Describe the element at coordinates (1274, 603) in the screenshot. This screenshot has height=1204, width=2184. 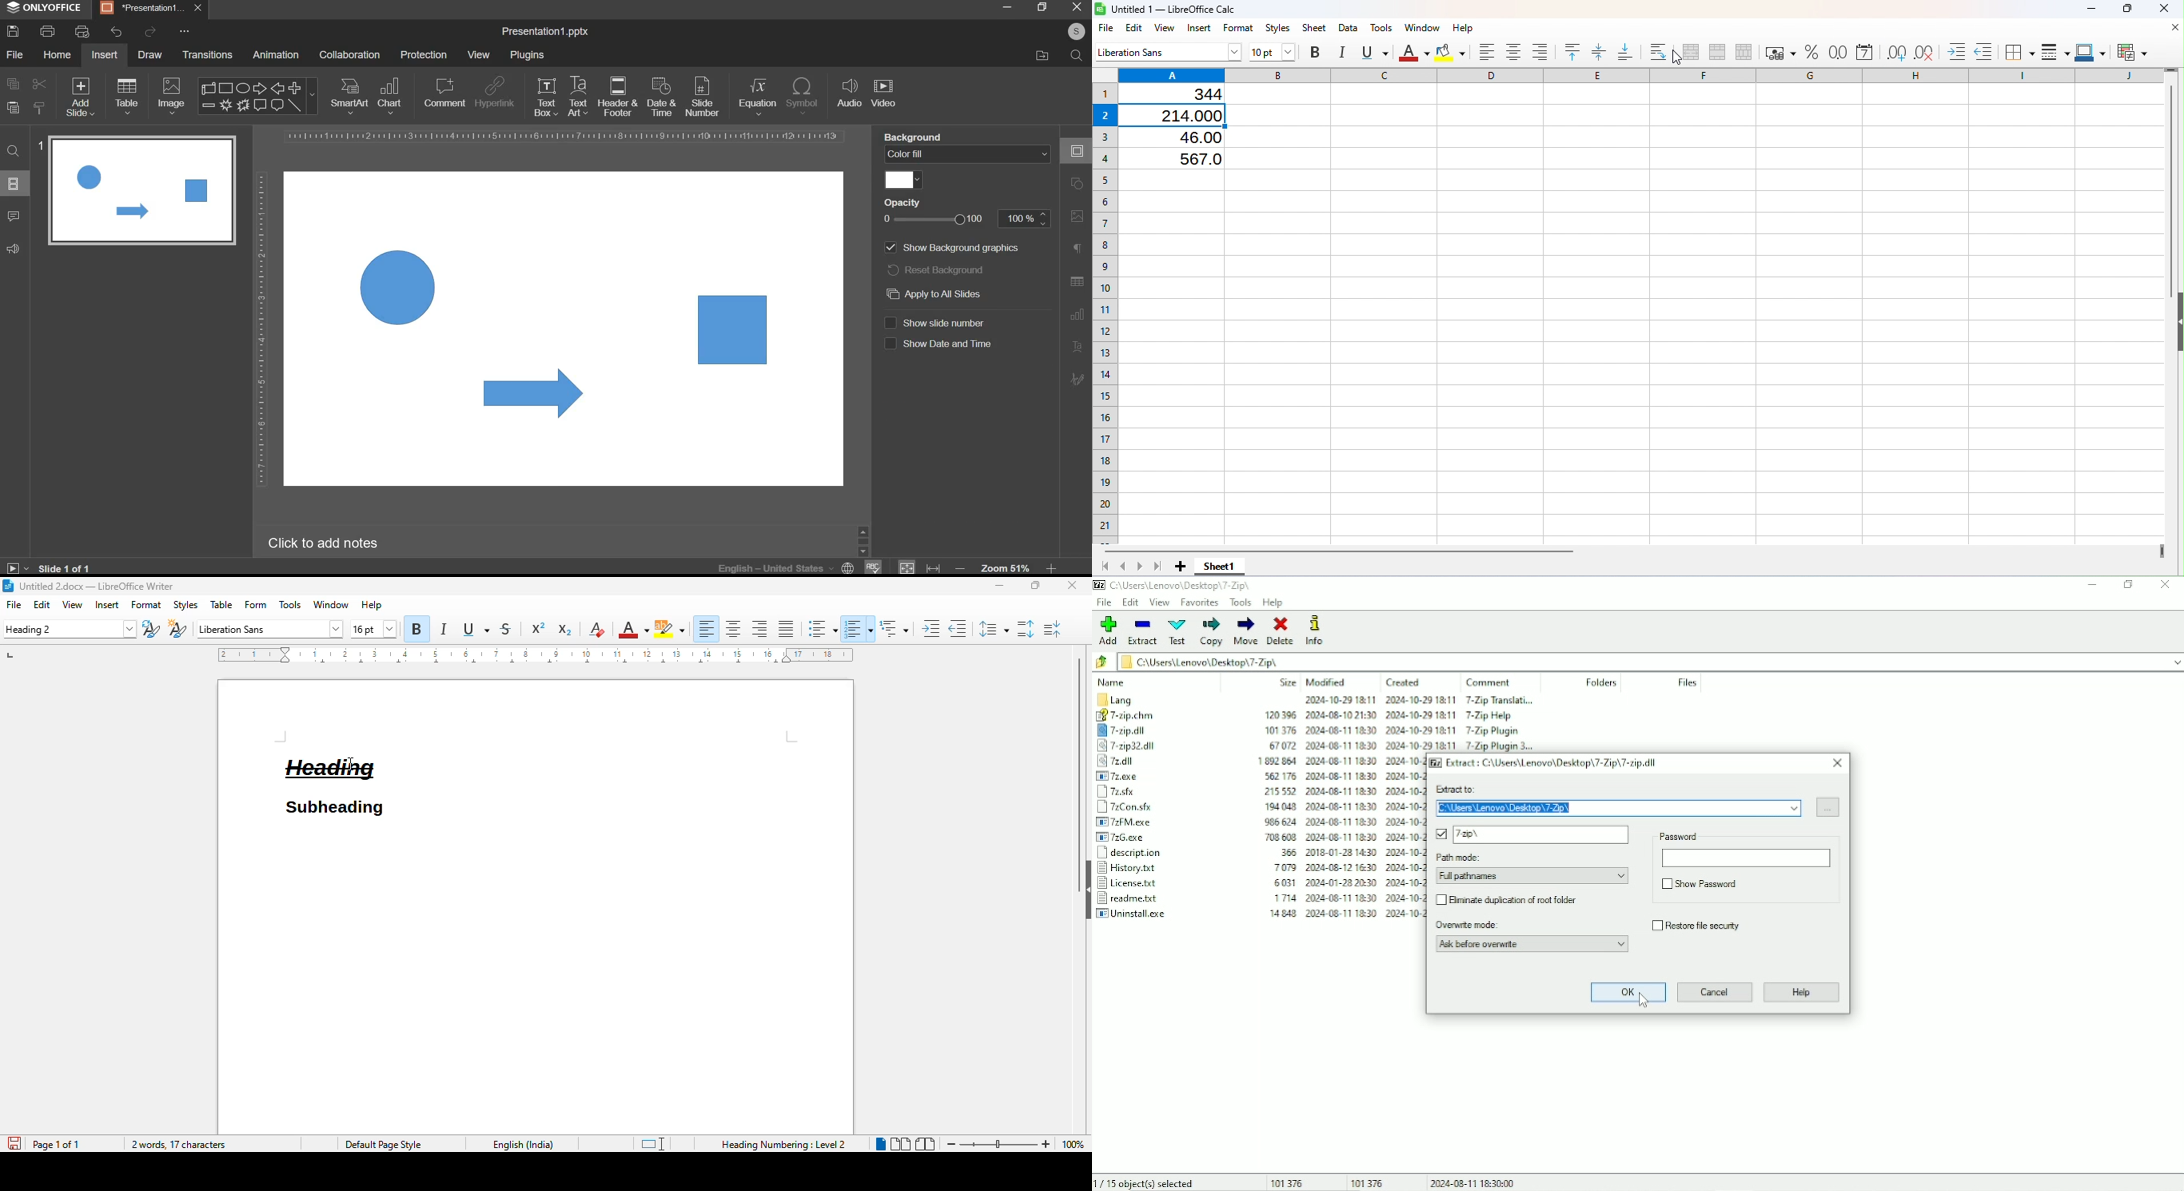
I see `Help` at that location.